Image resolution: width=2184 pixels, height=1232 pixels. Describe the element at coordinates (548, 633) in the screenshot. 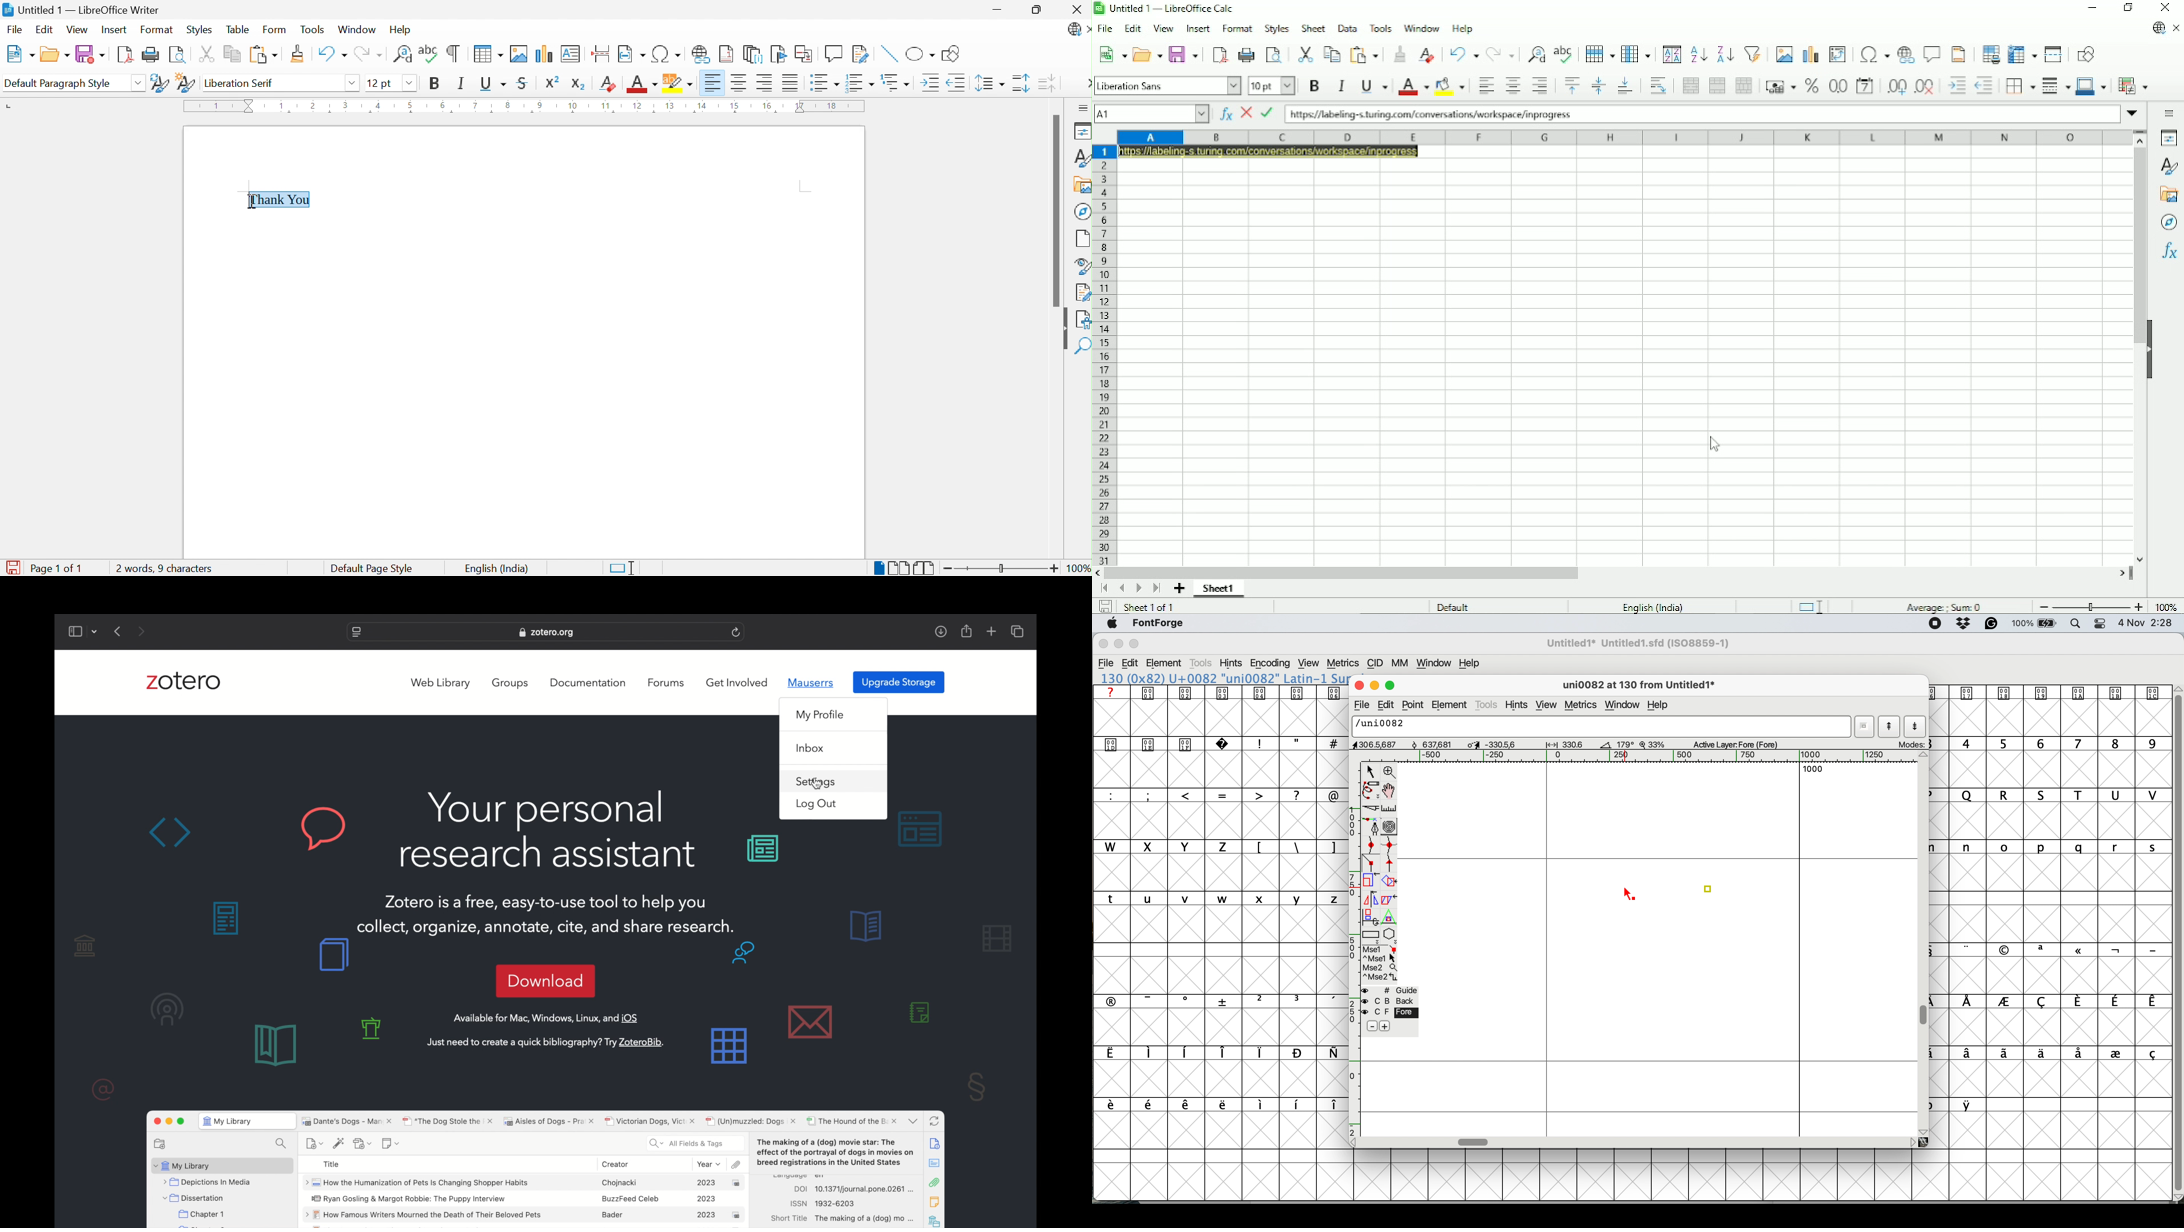

I see `website address` at that location.